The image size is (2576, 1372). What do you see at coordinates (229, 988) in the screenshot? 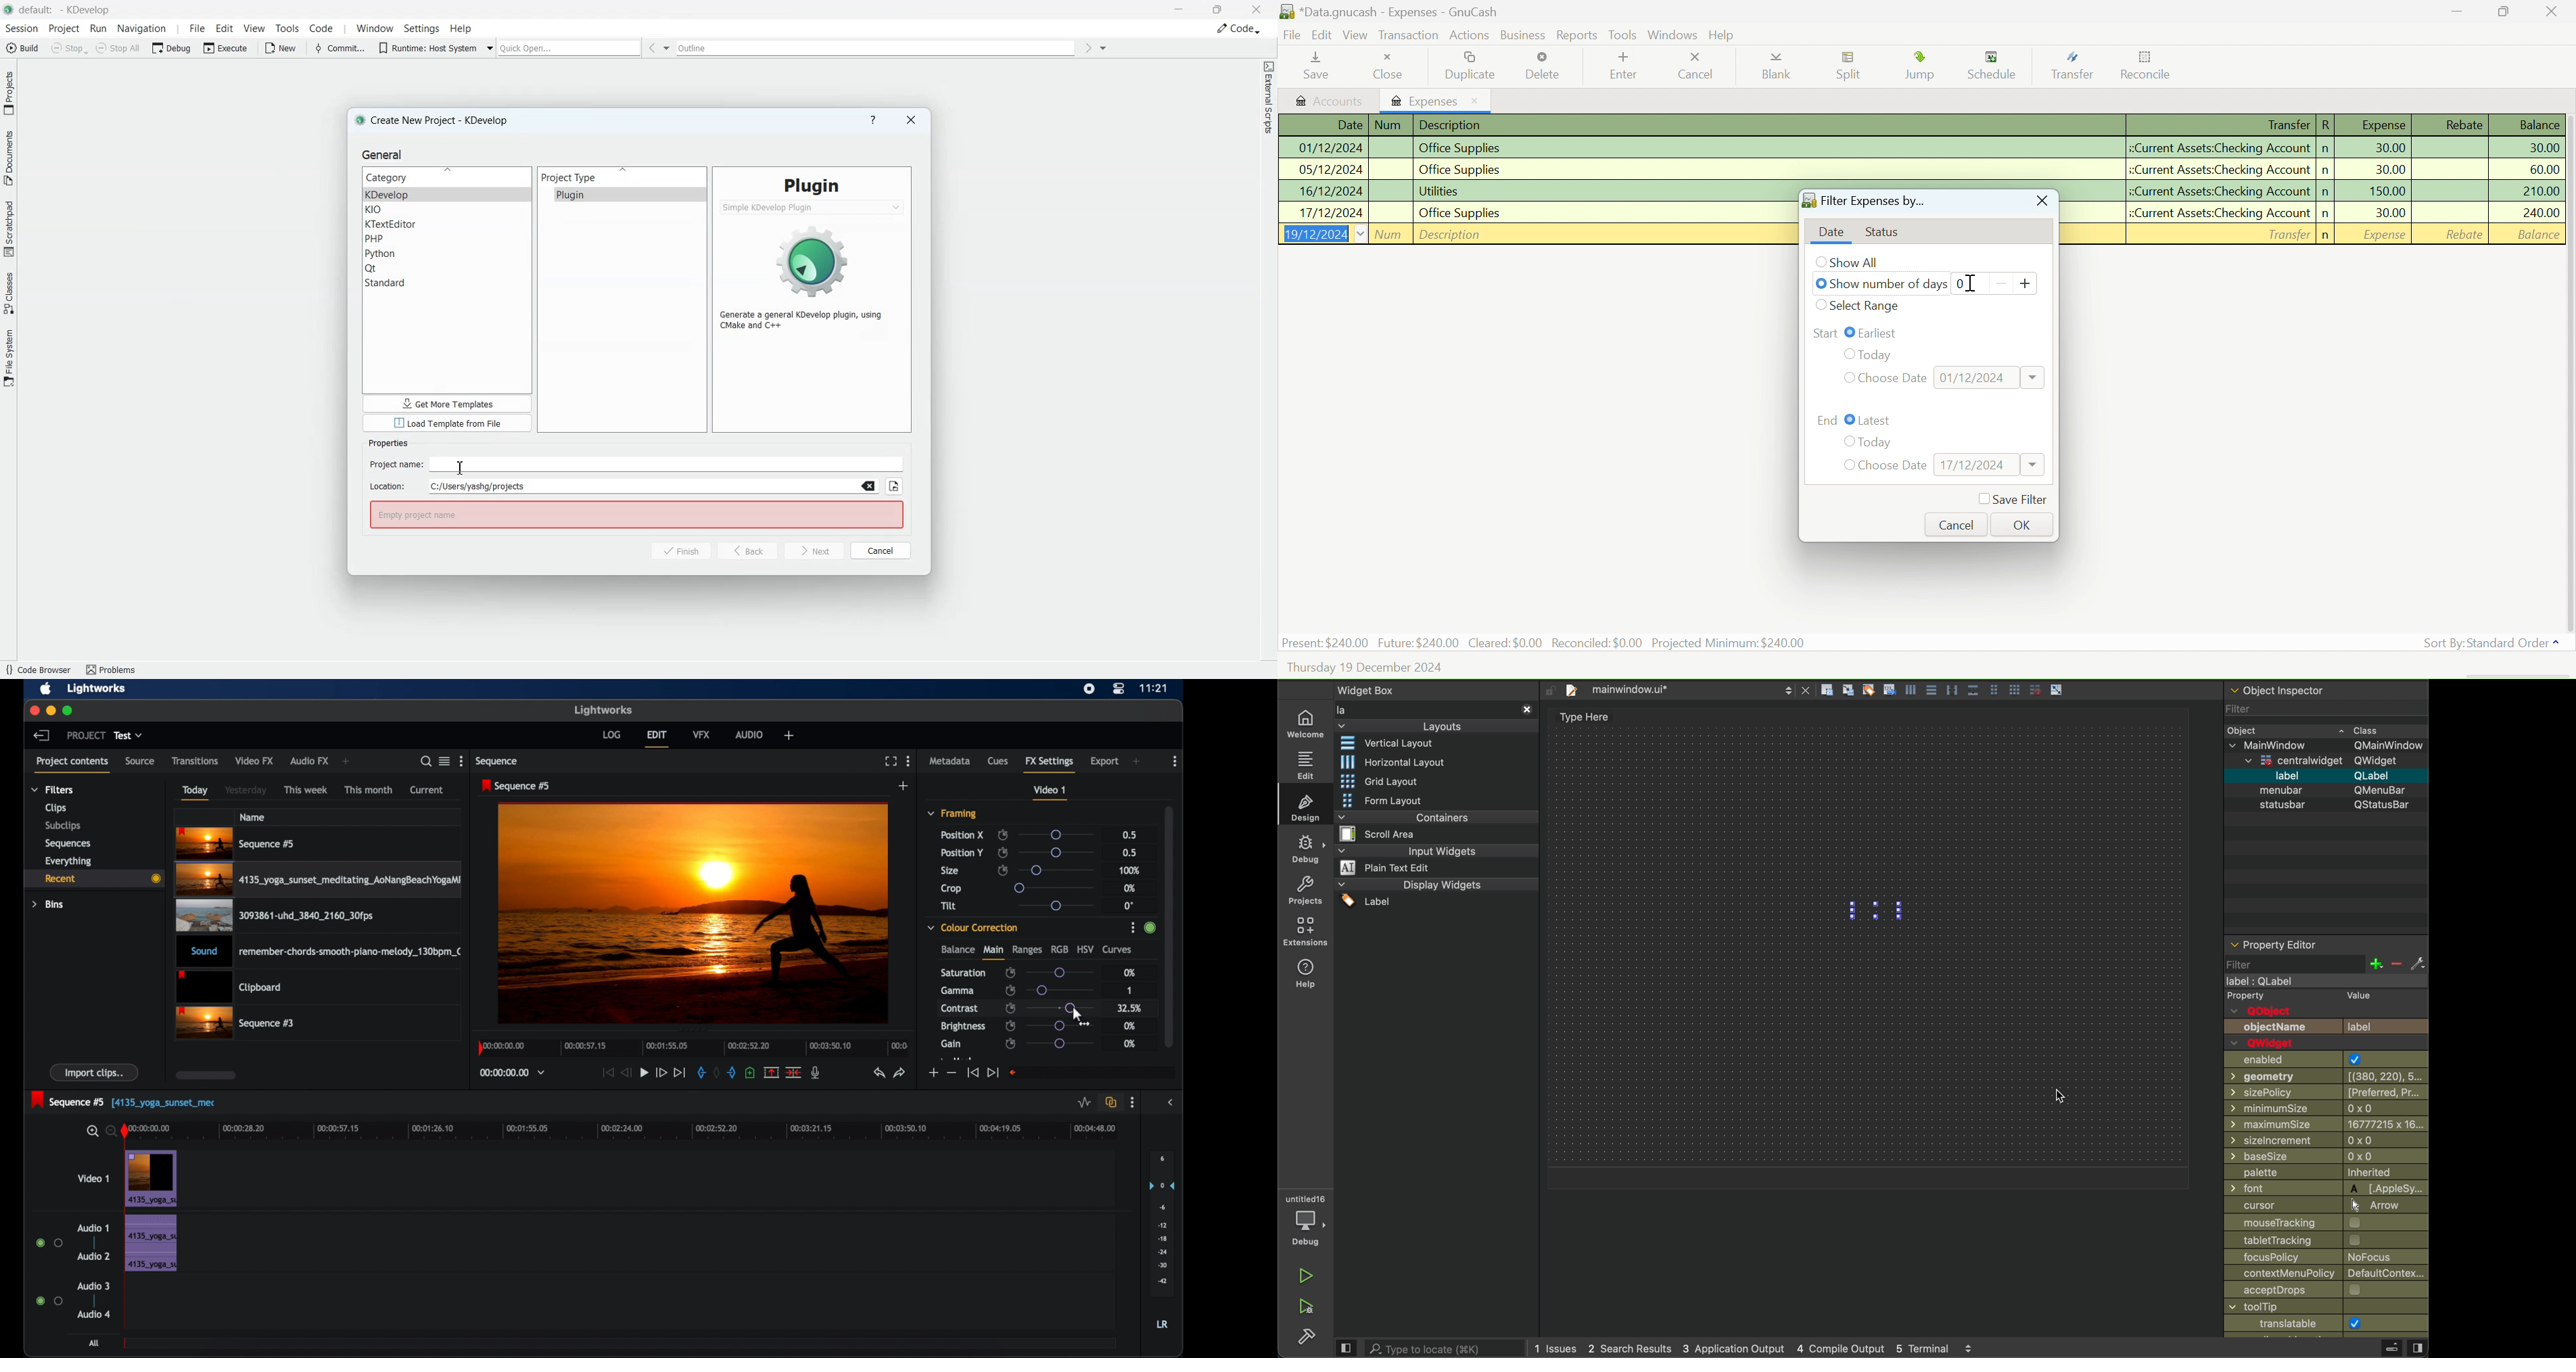
I see `clipboard` at bounding box center [229, 988].